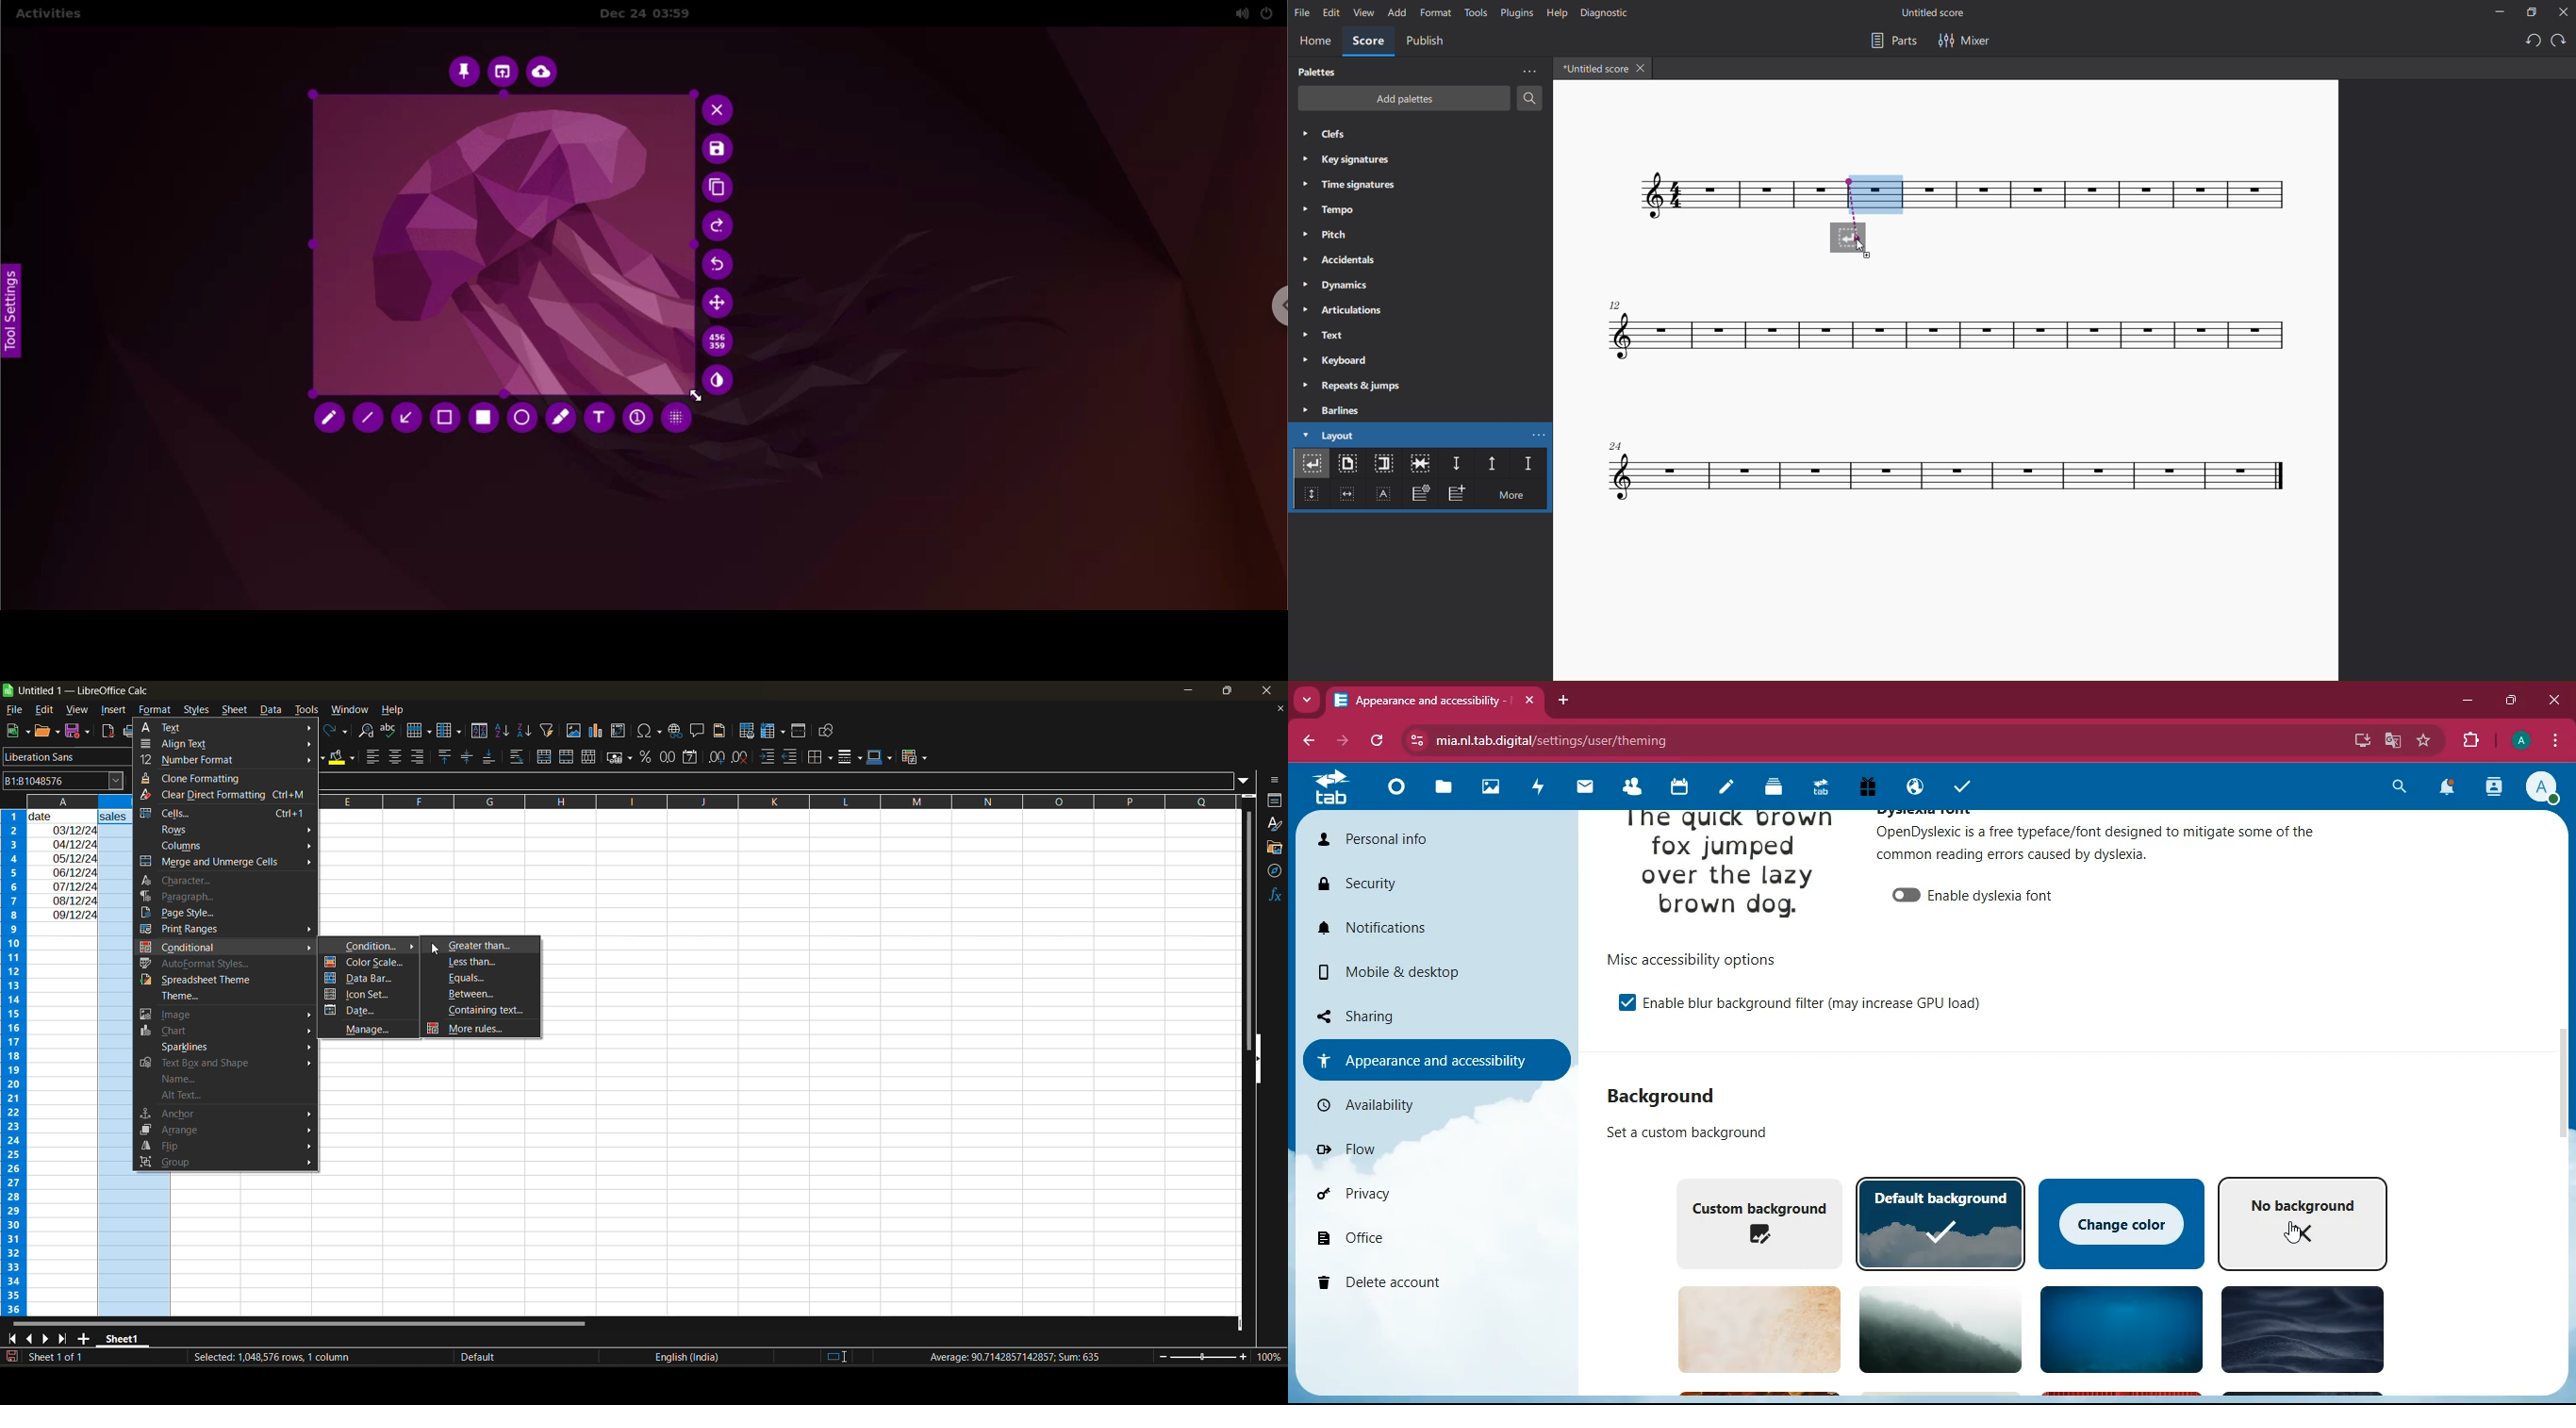 This screenshot has height=1428, width=2576. I want to click on calendar, so click(1676, 789).